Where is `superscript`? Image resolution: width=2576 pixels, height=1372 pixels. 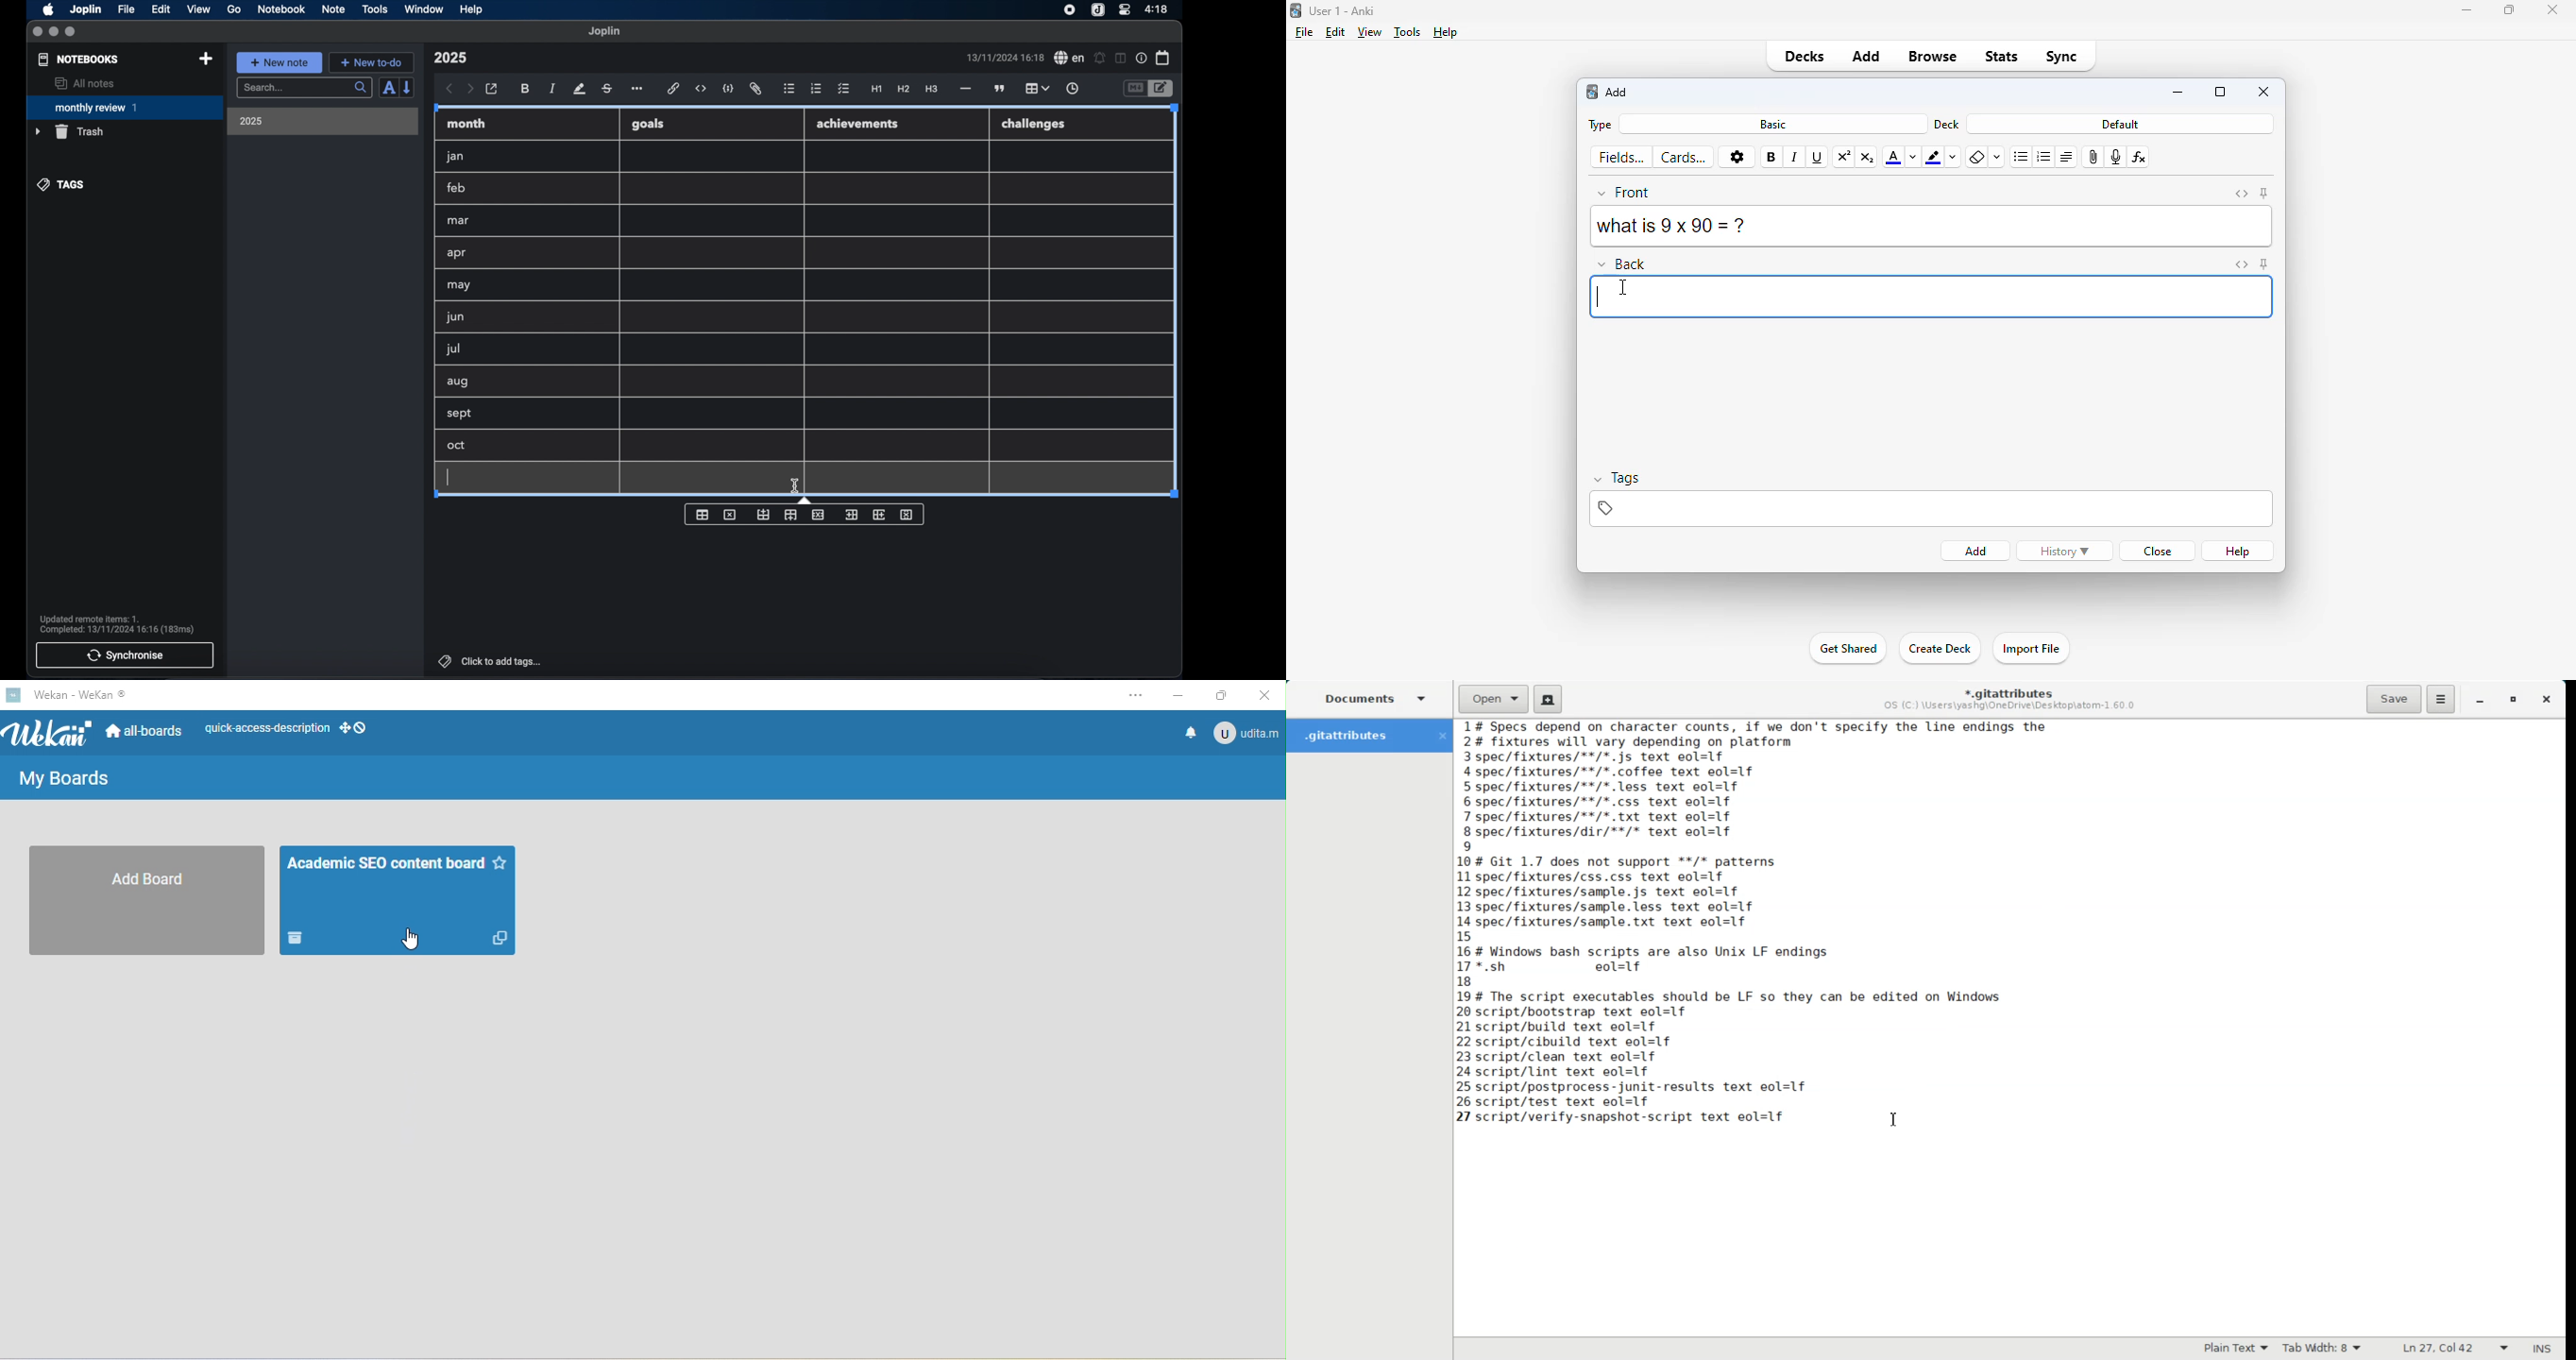 superscript is located at coordinates (1845, 156).